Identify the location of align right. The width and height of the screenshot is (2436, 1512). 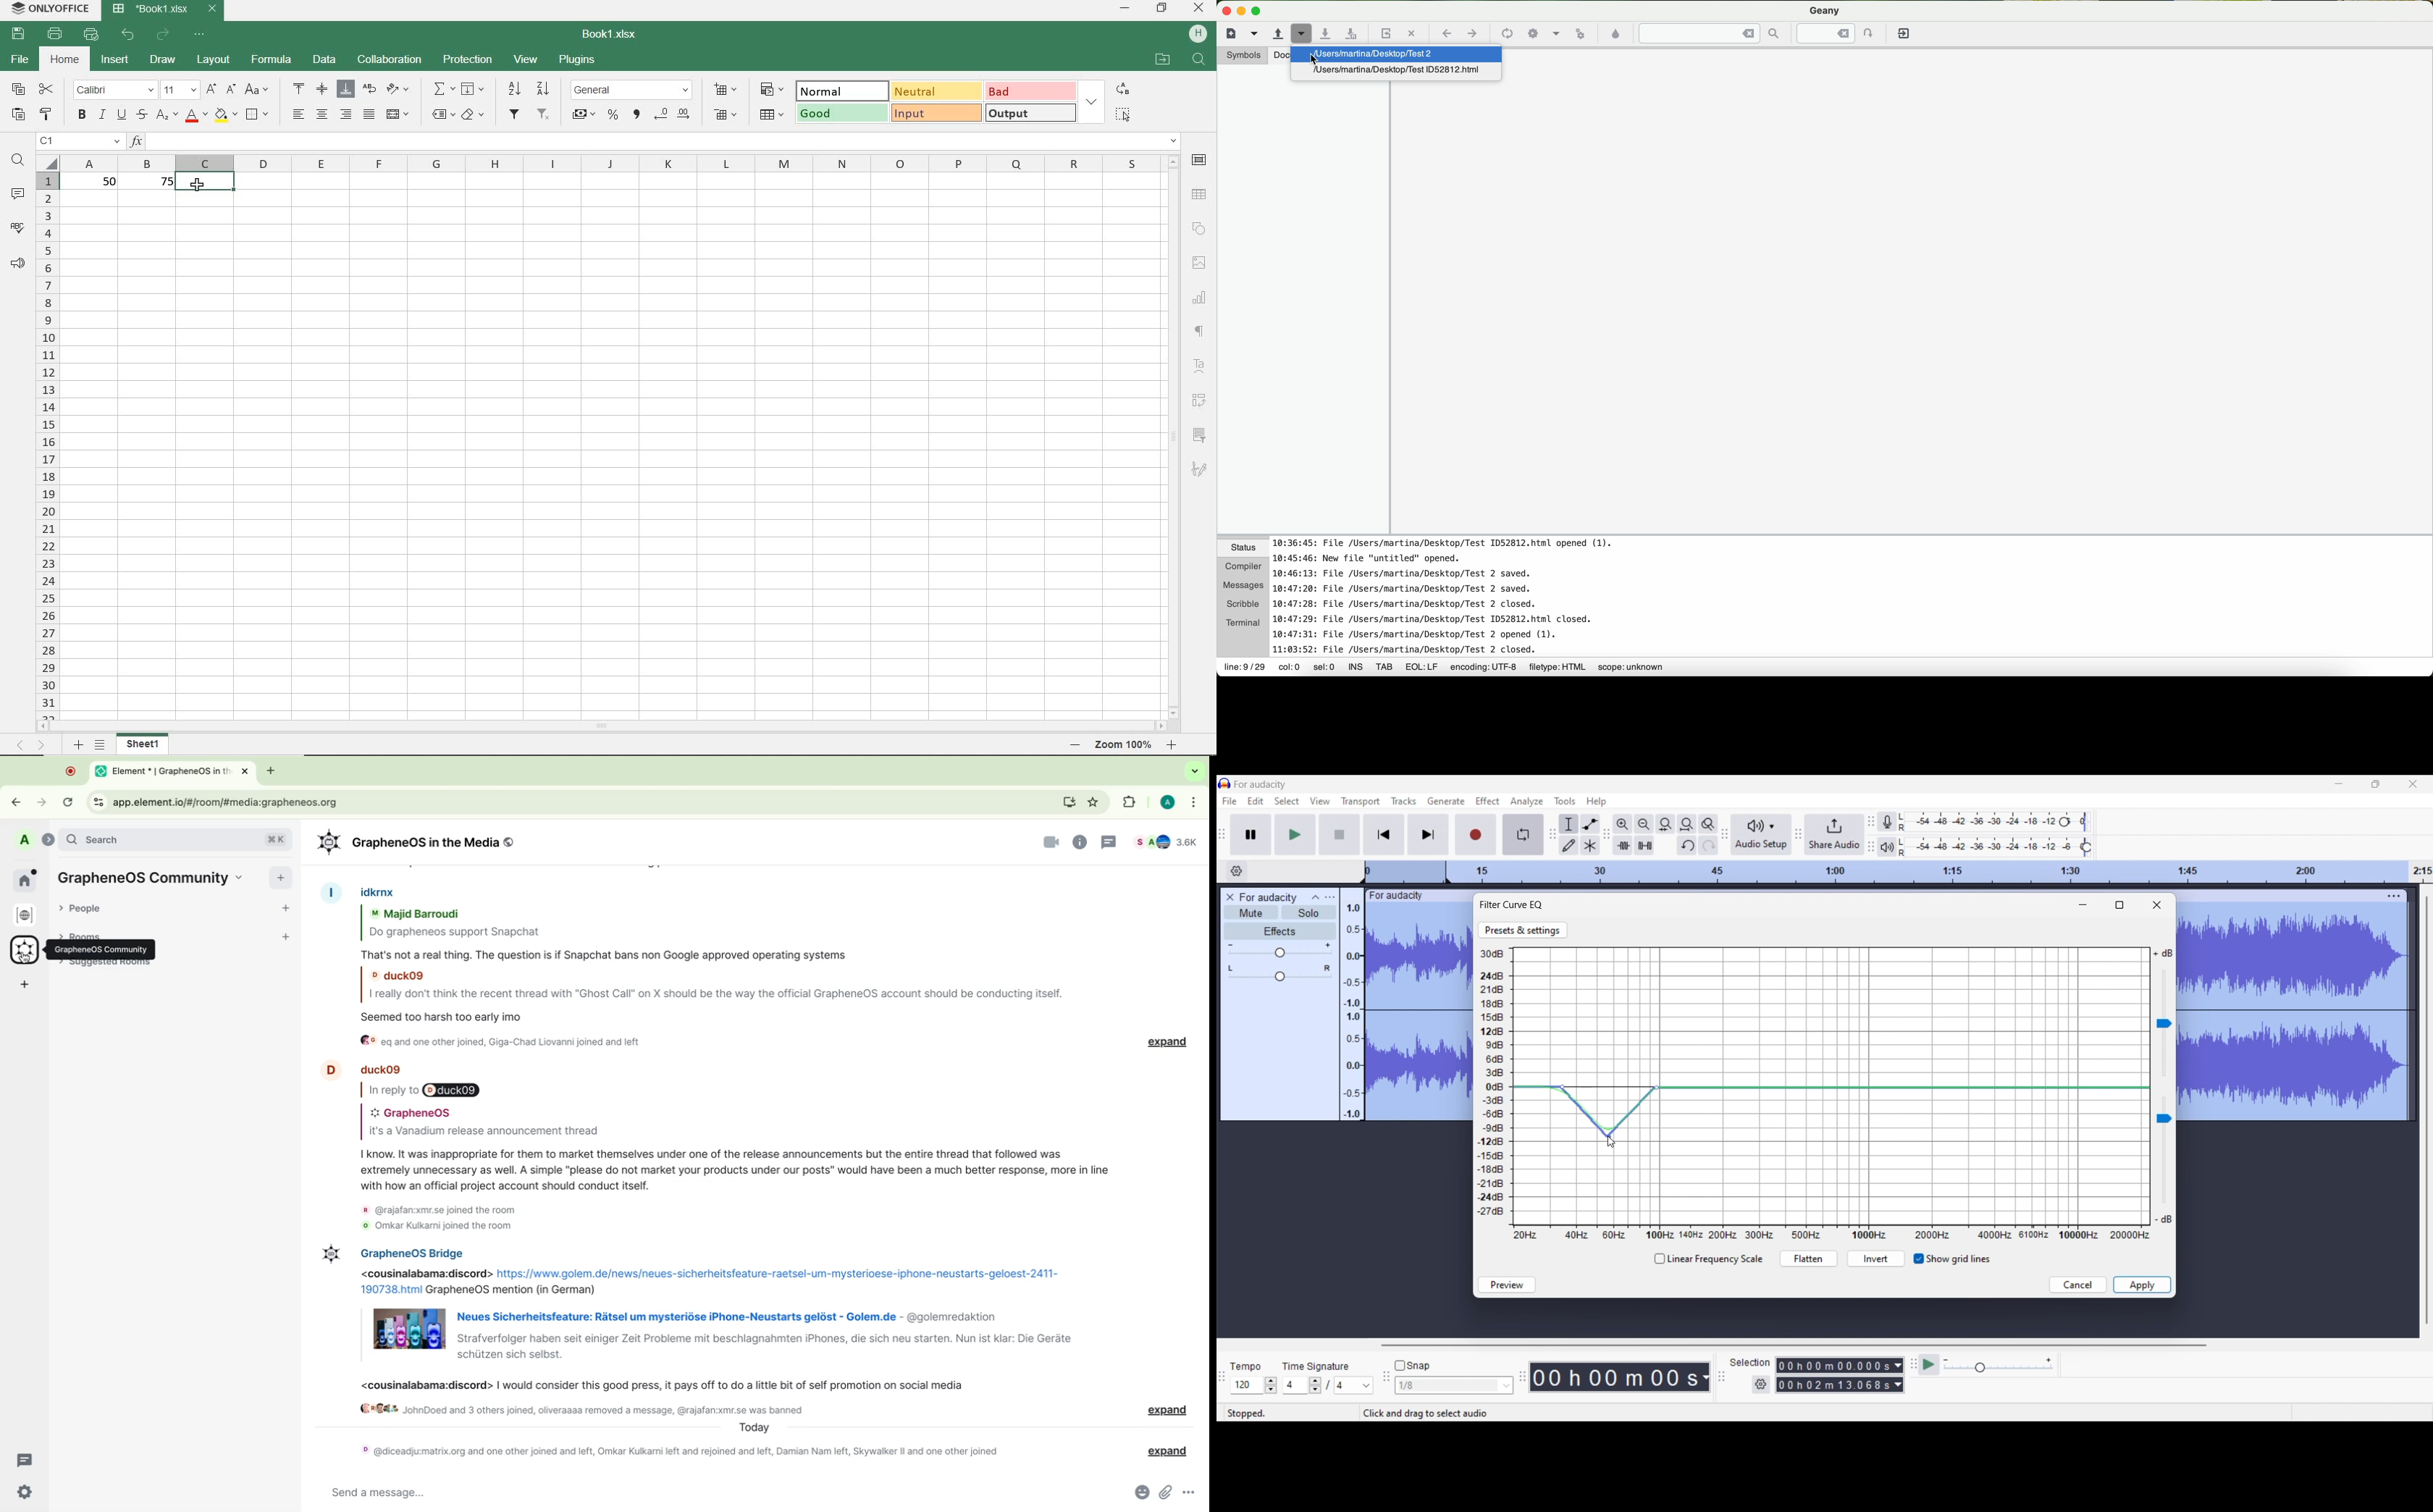
(345, 114).